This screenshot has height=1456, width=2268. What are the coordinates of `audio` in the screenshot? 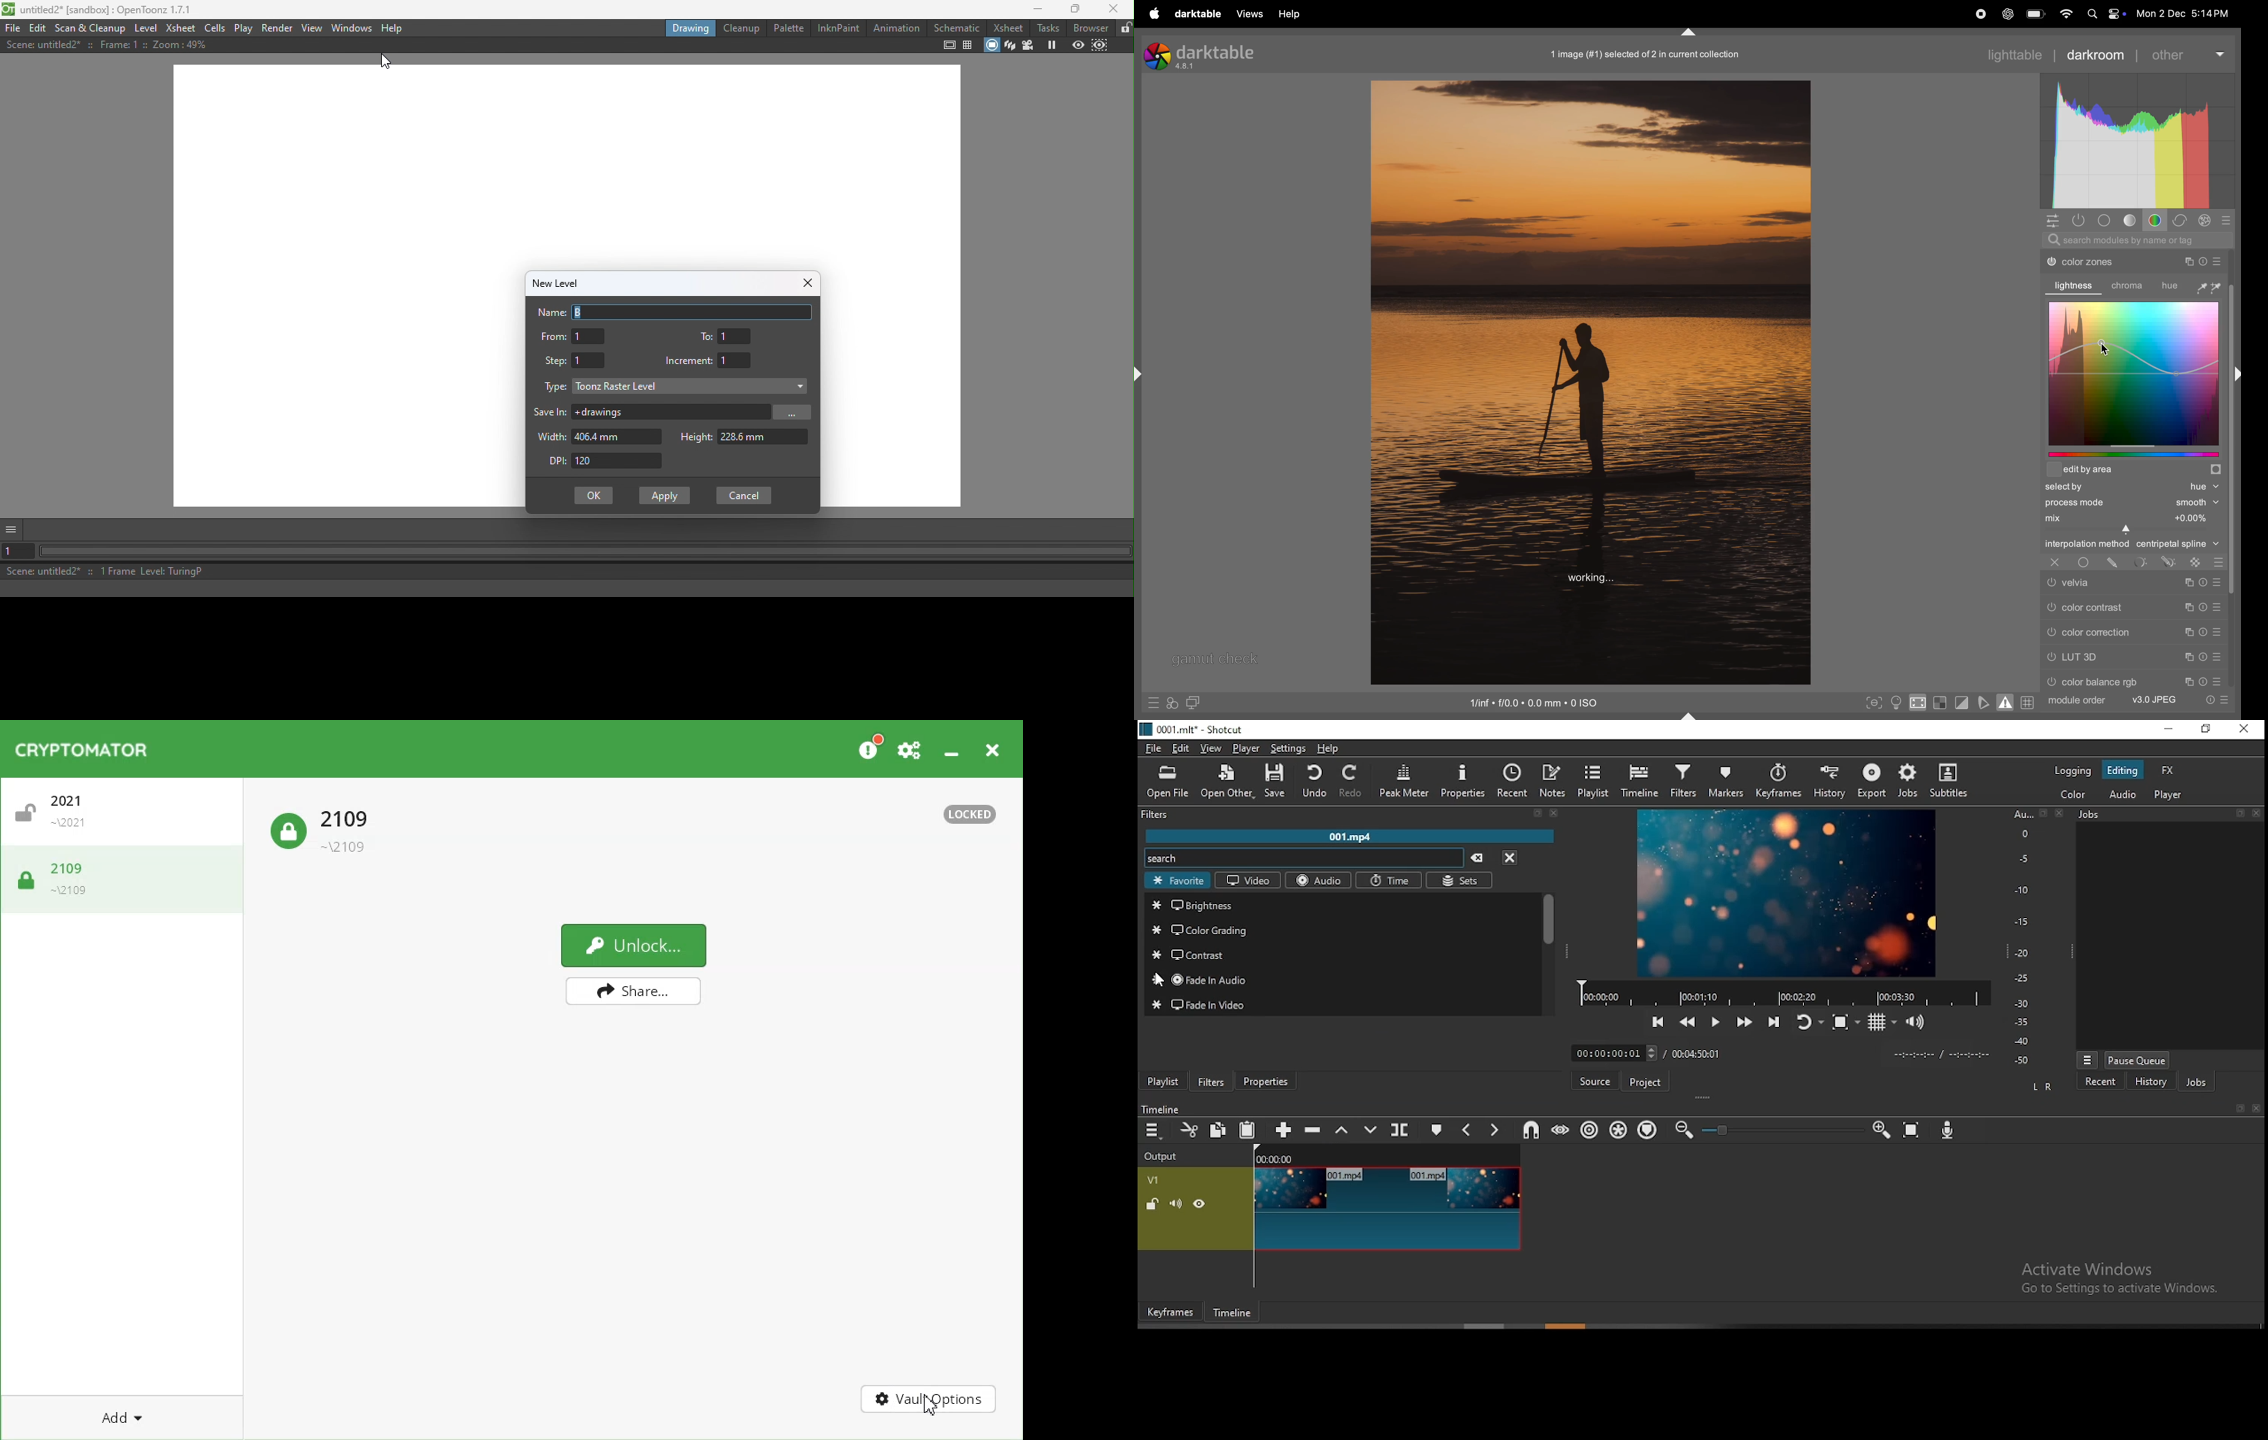 It's located at (2119, 793).